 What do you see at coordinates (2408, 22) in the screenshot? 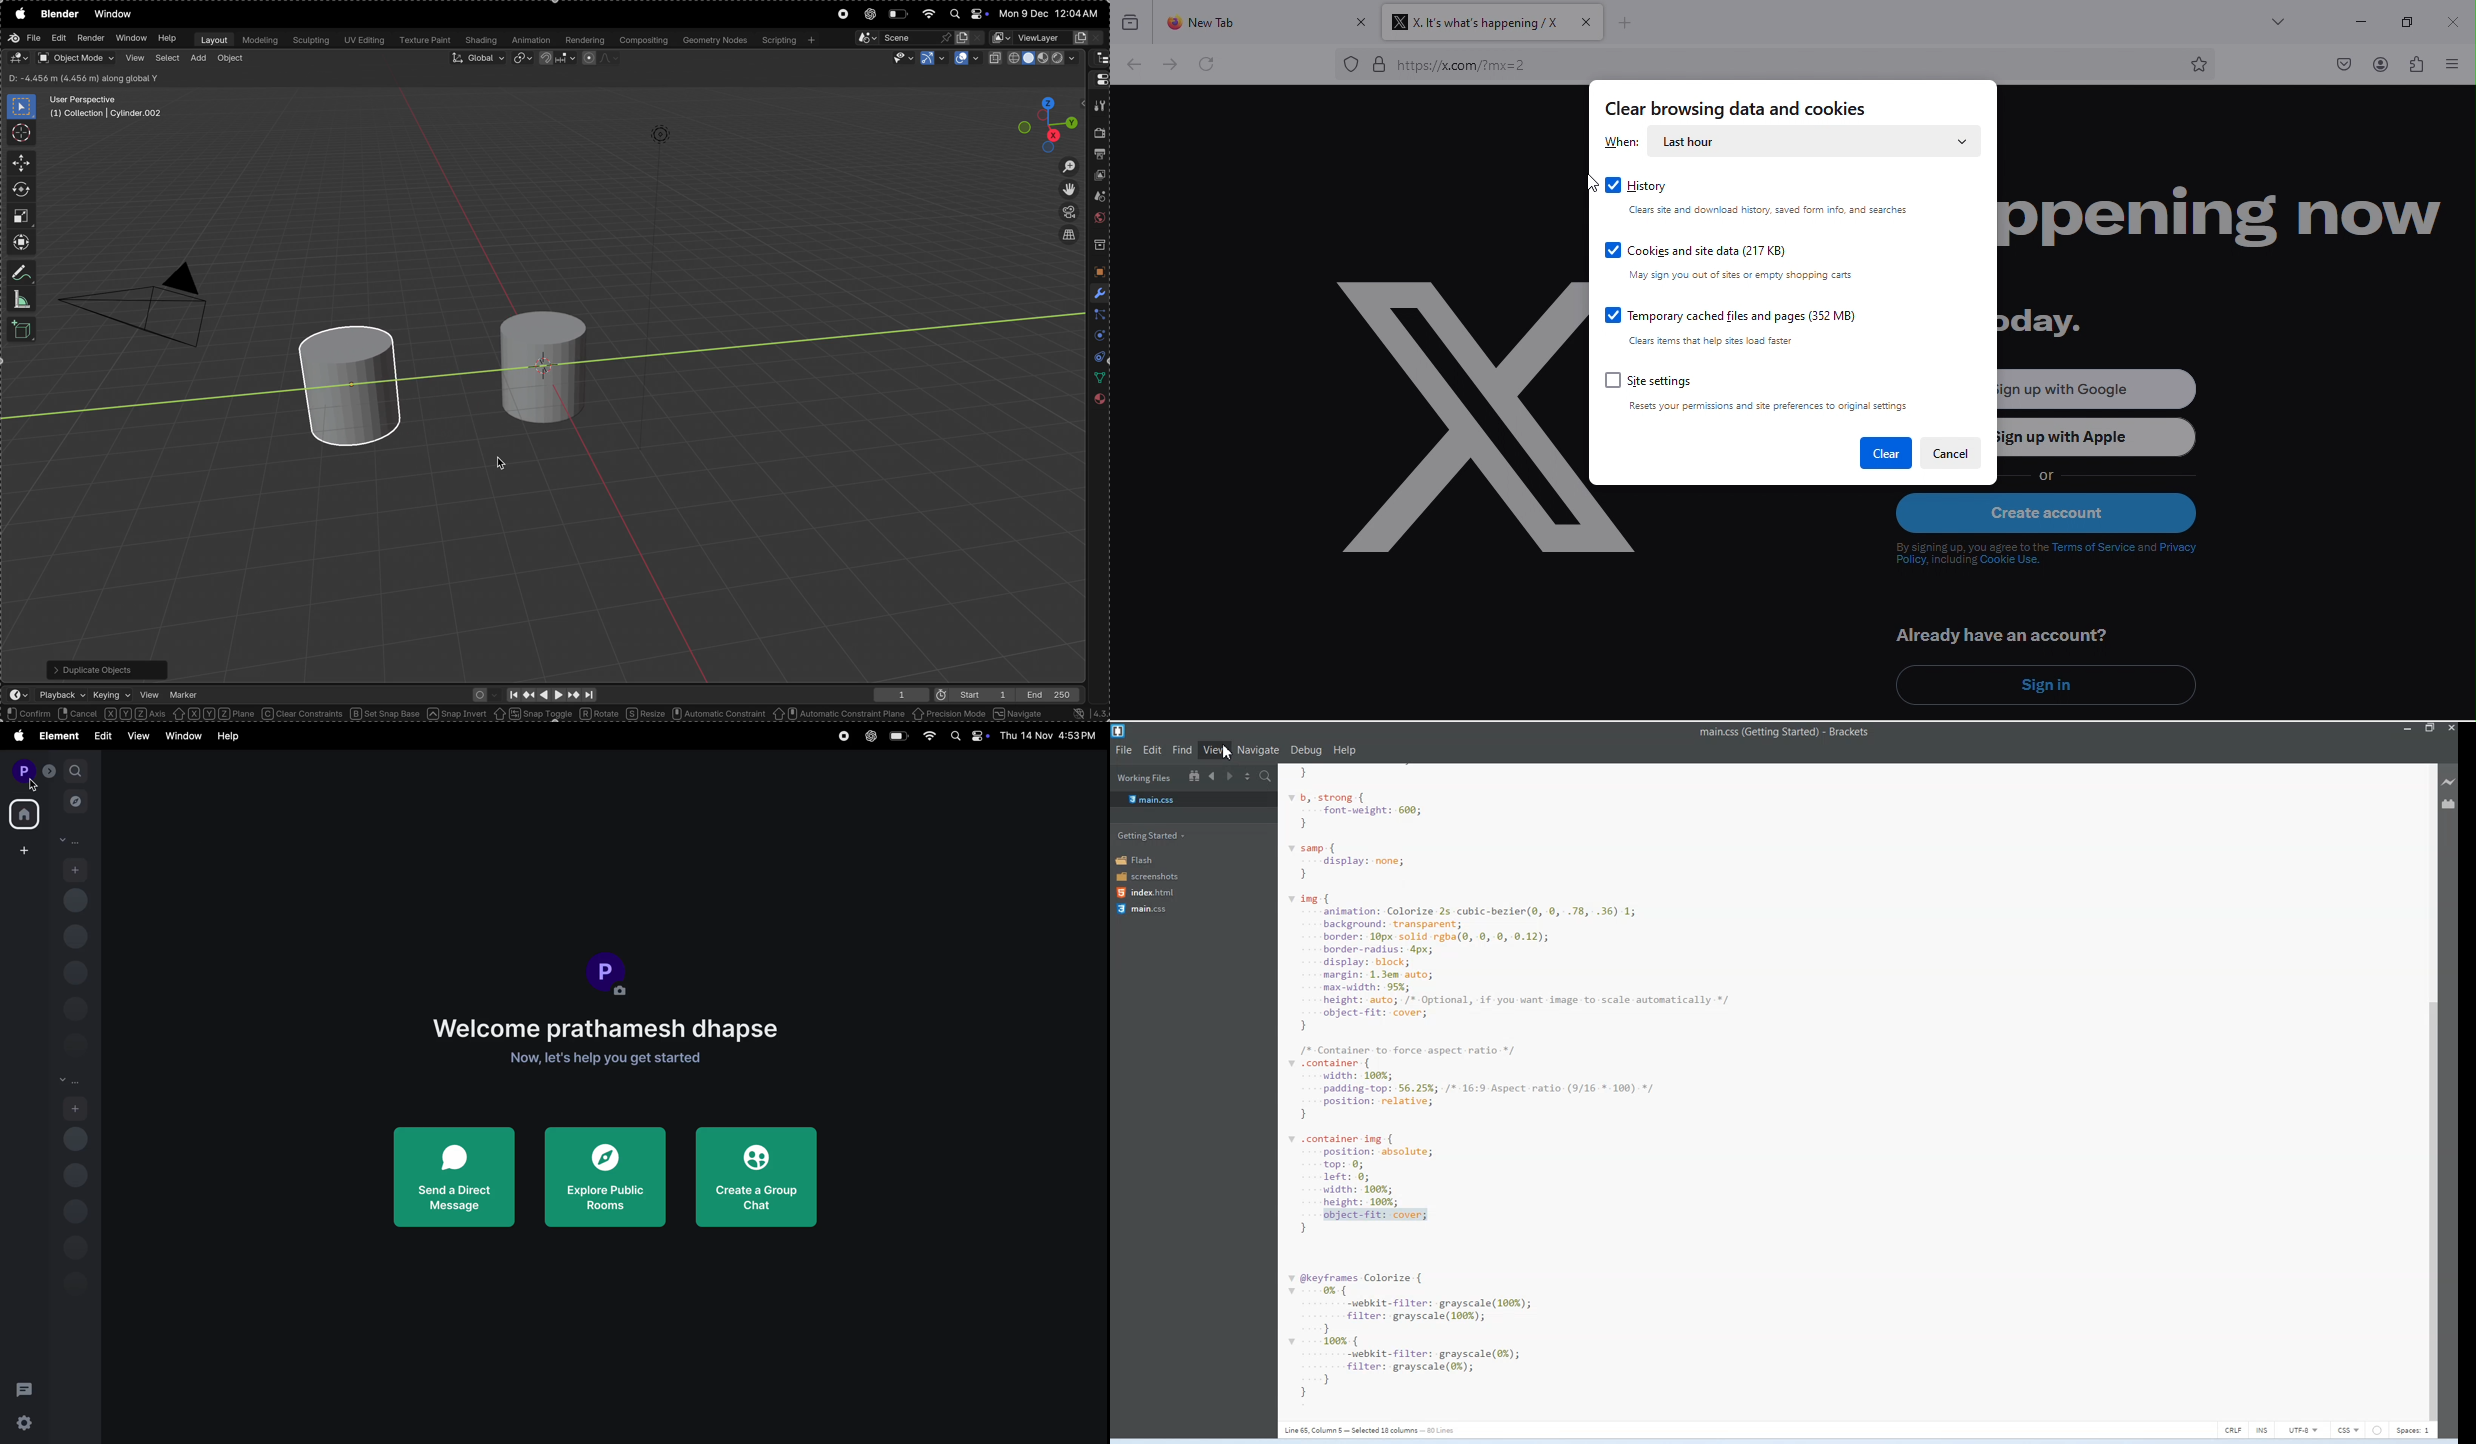
I see `maximize` at bounding box center [2408, 22].